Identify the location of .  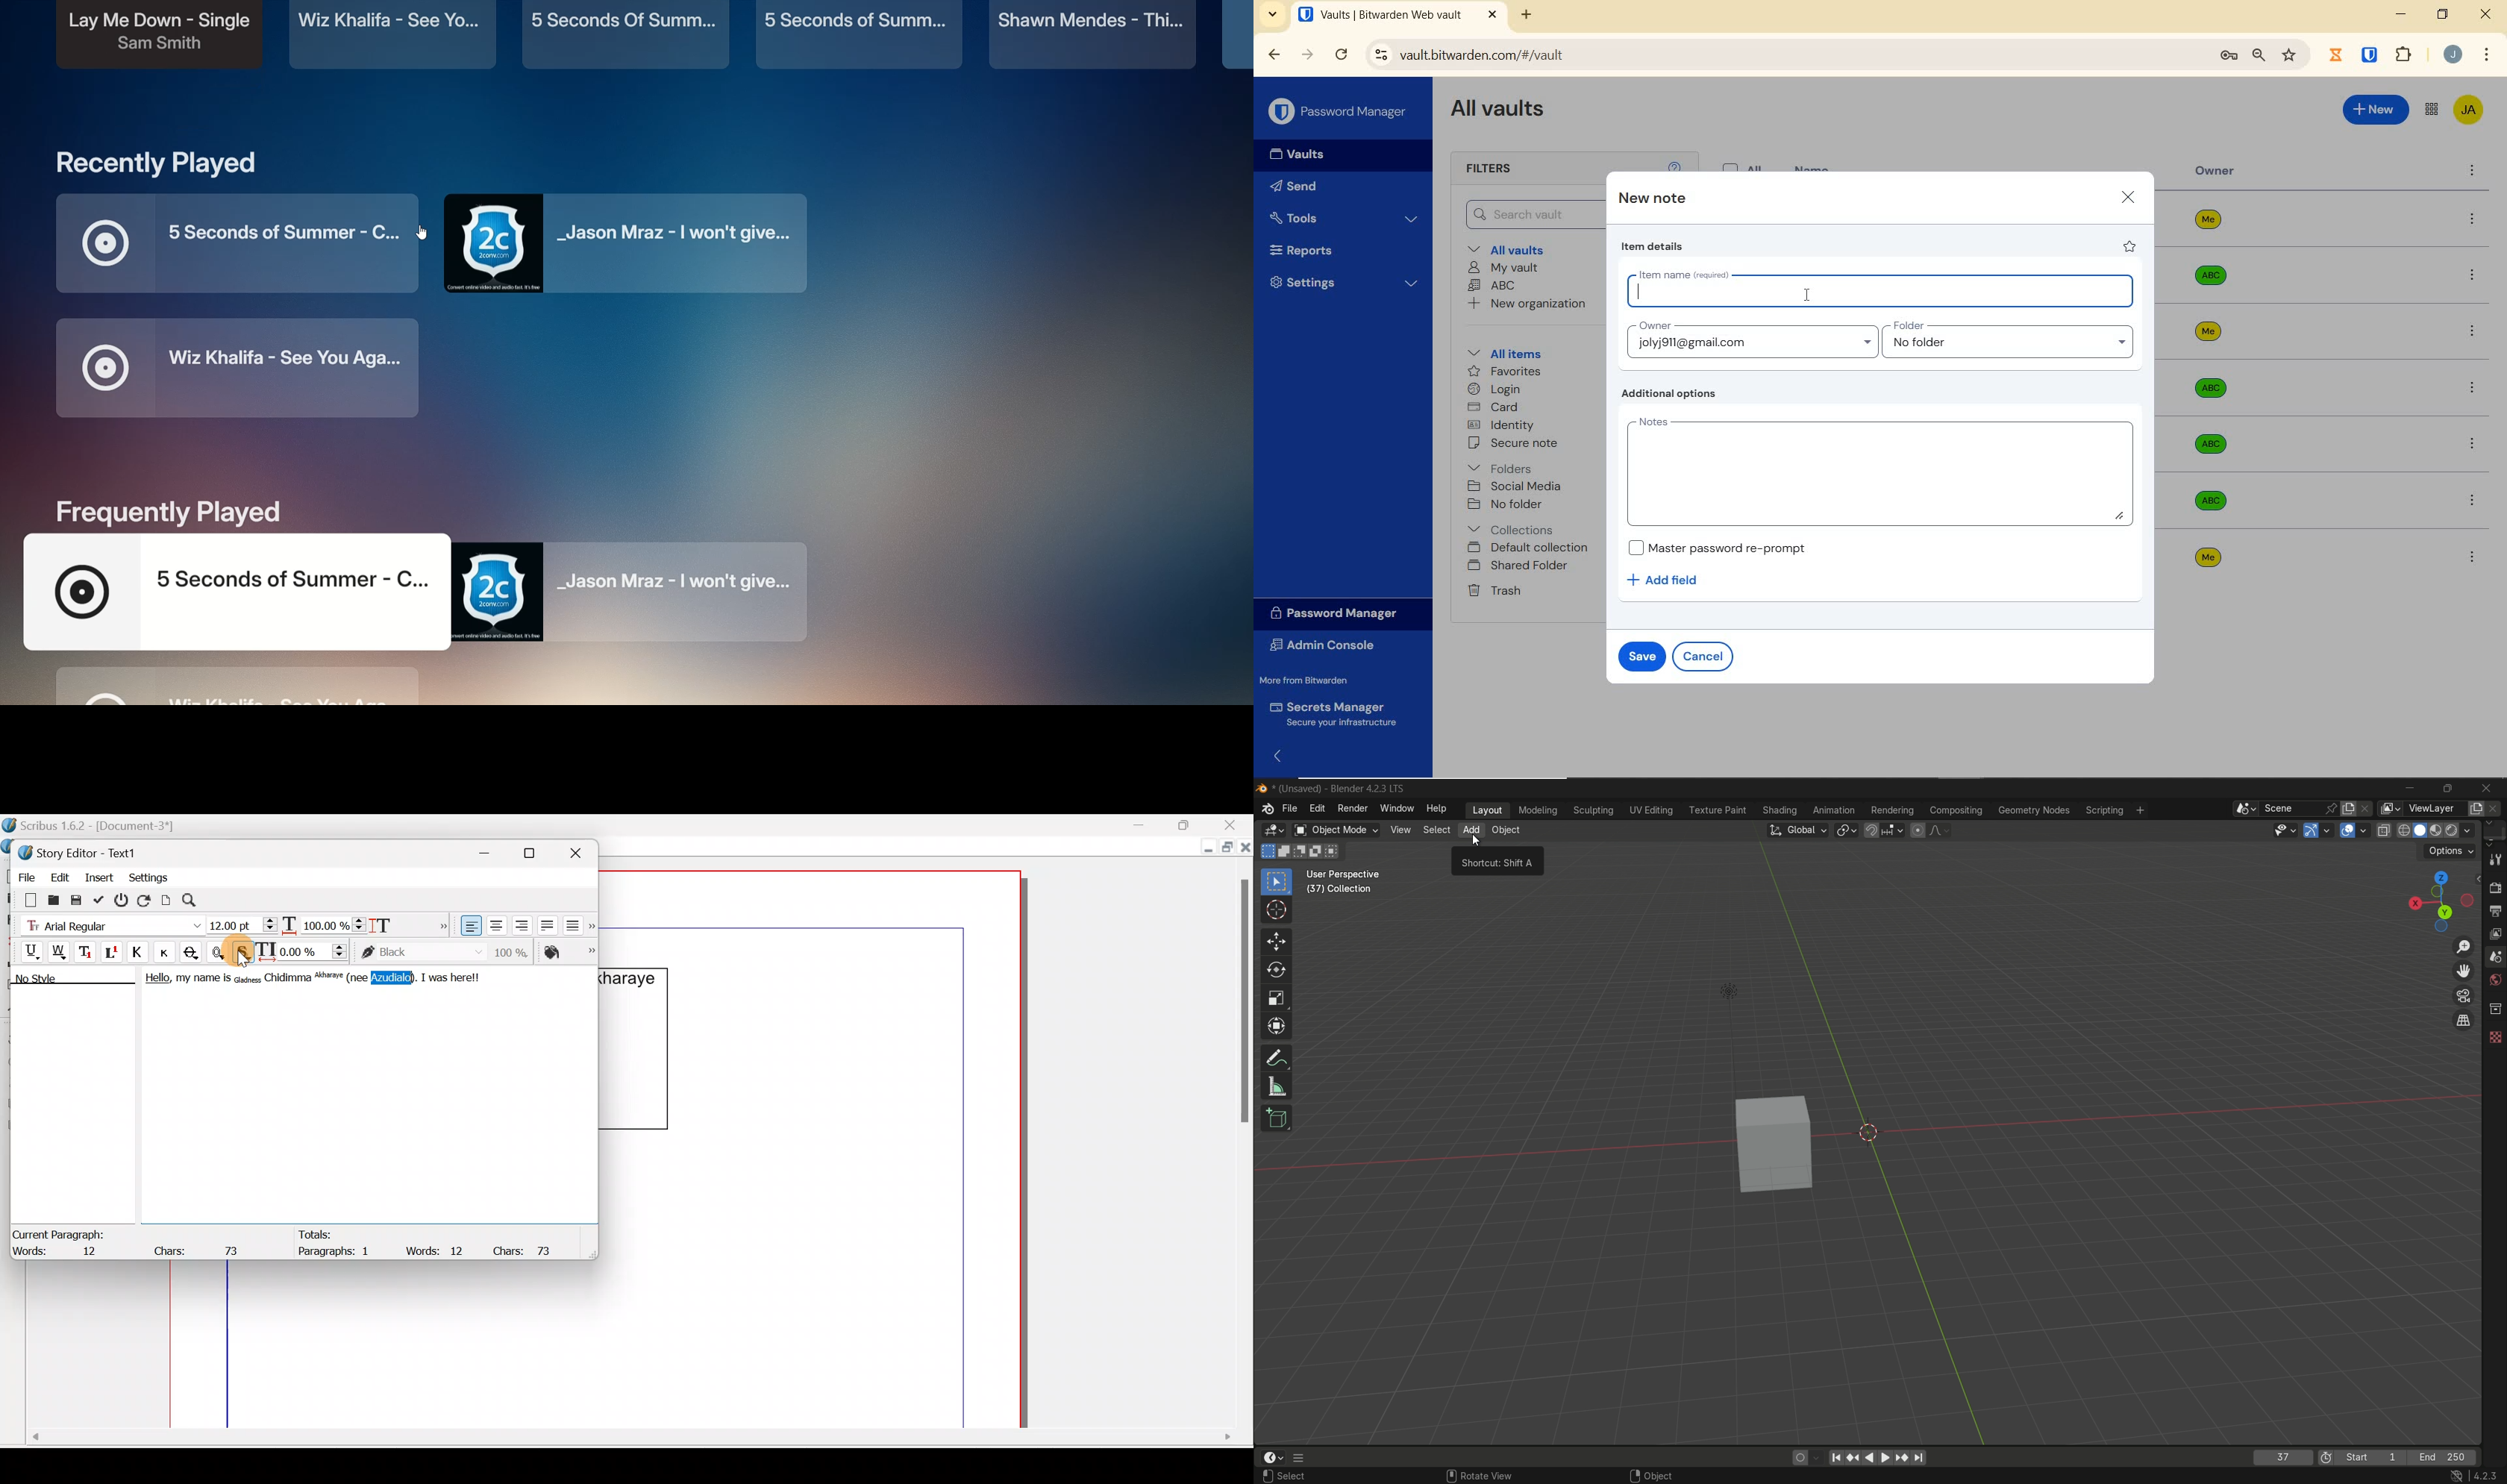
(169, 952).